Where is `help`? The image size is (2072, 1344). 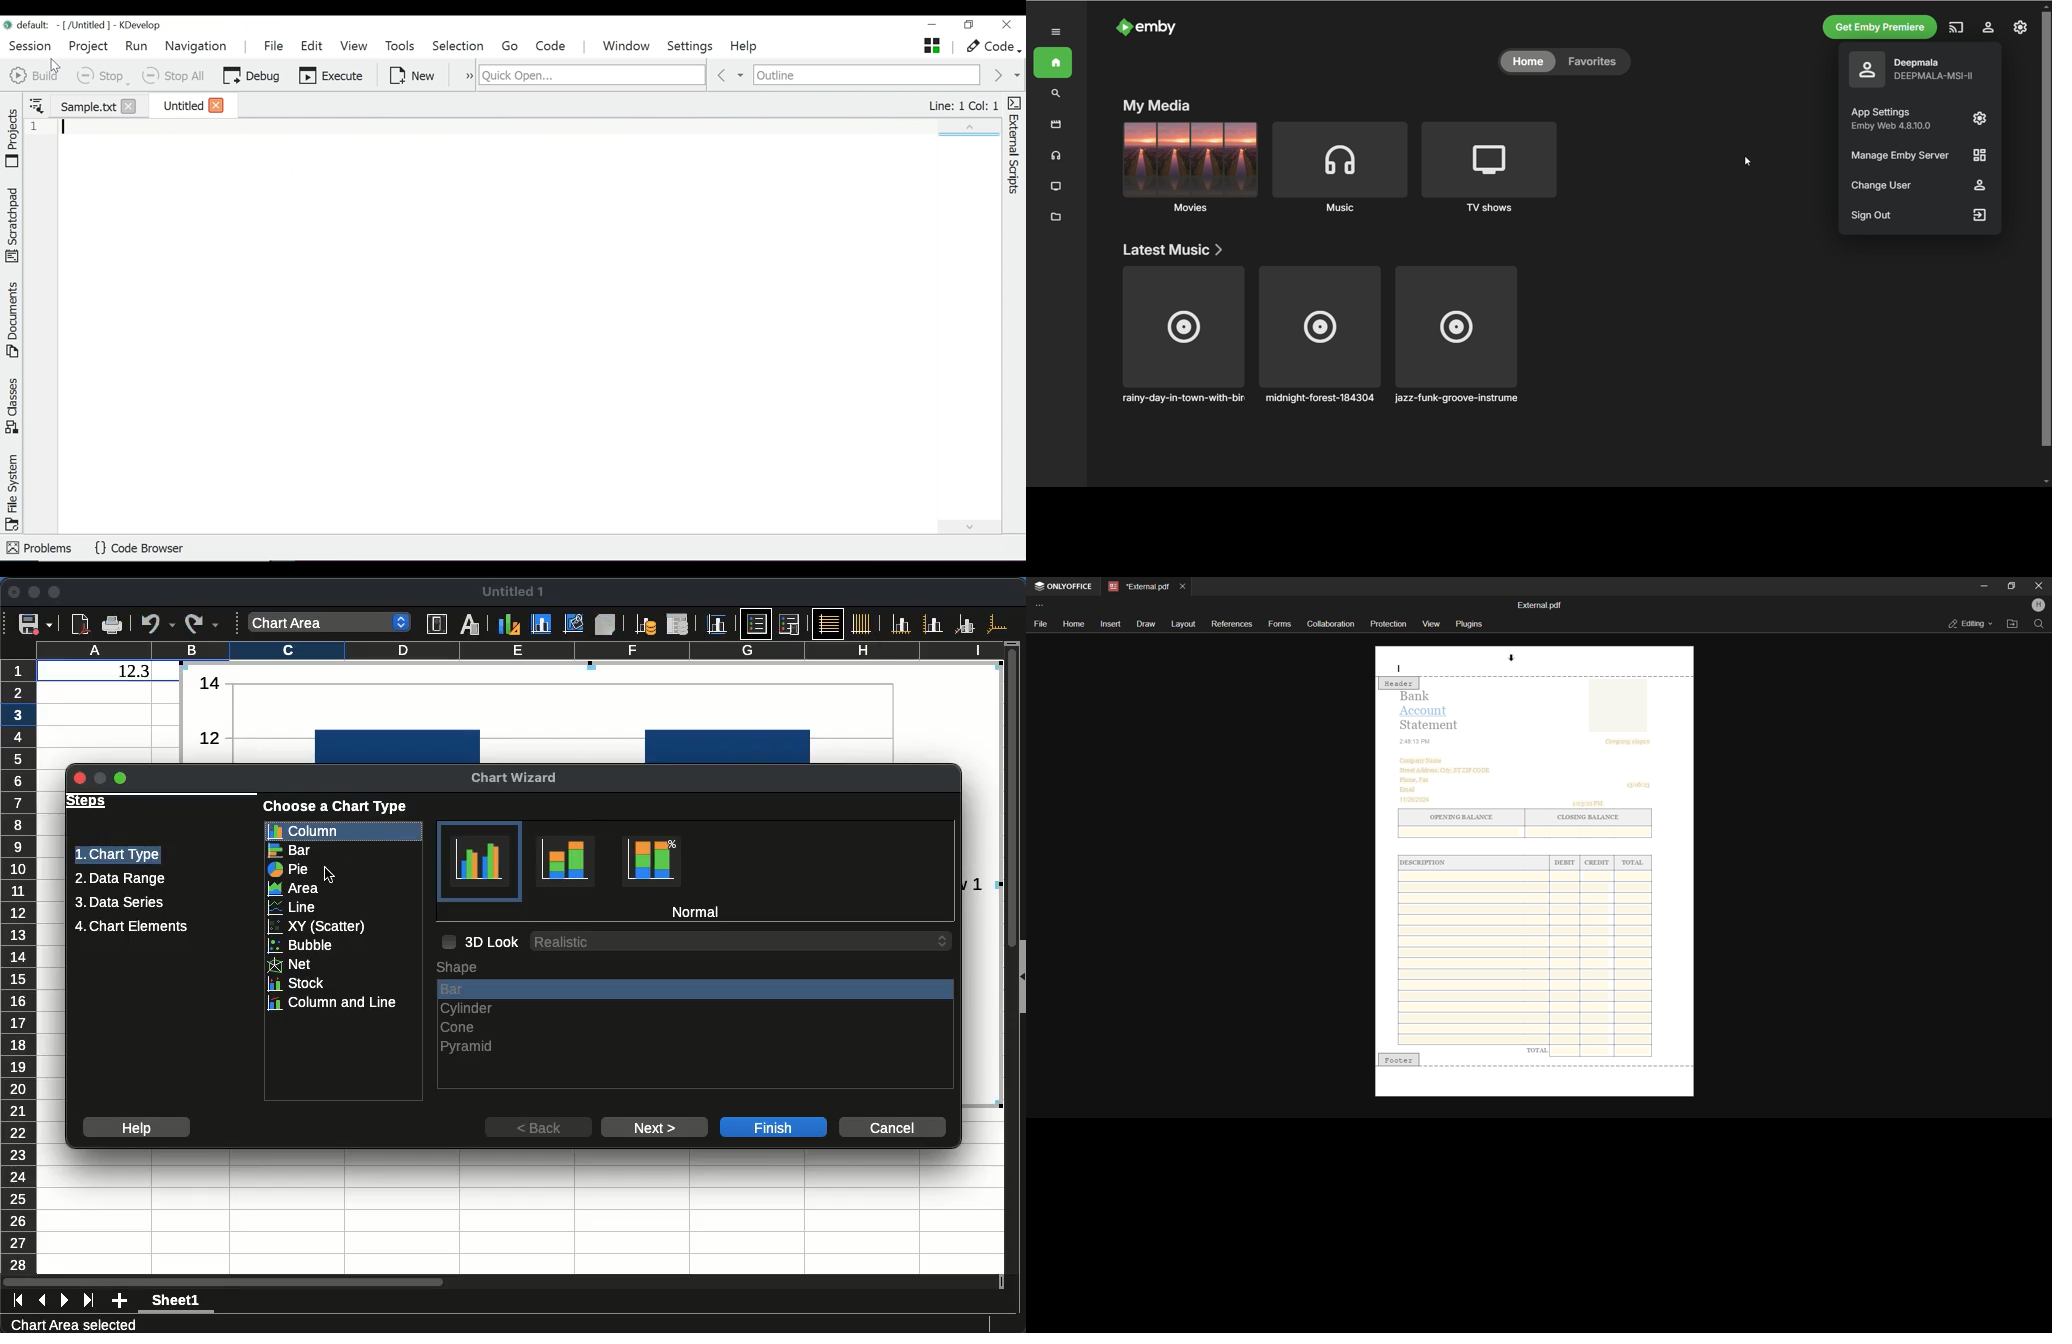 help is located at coordinates (136, 1127).